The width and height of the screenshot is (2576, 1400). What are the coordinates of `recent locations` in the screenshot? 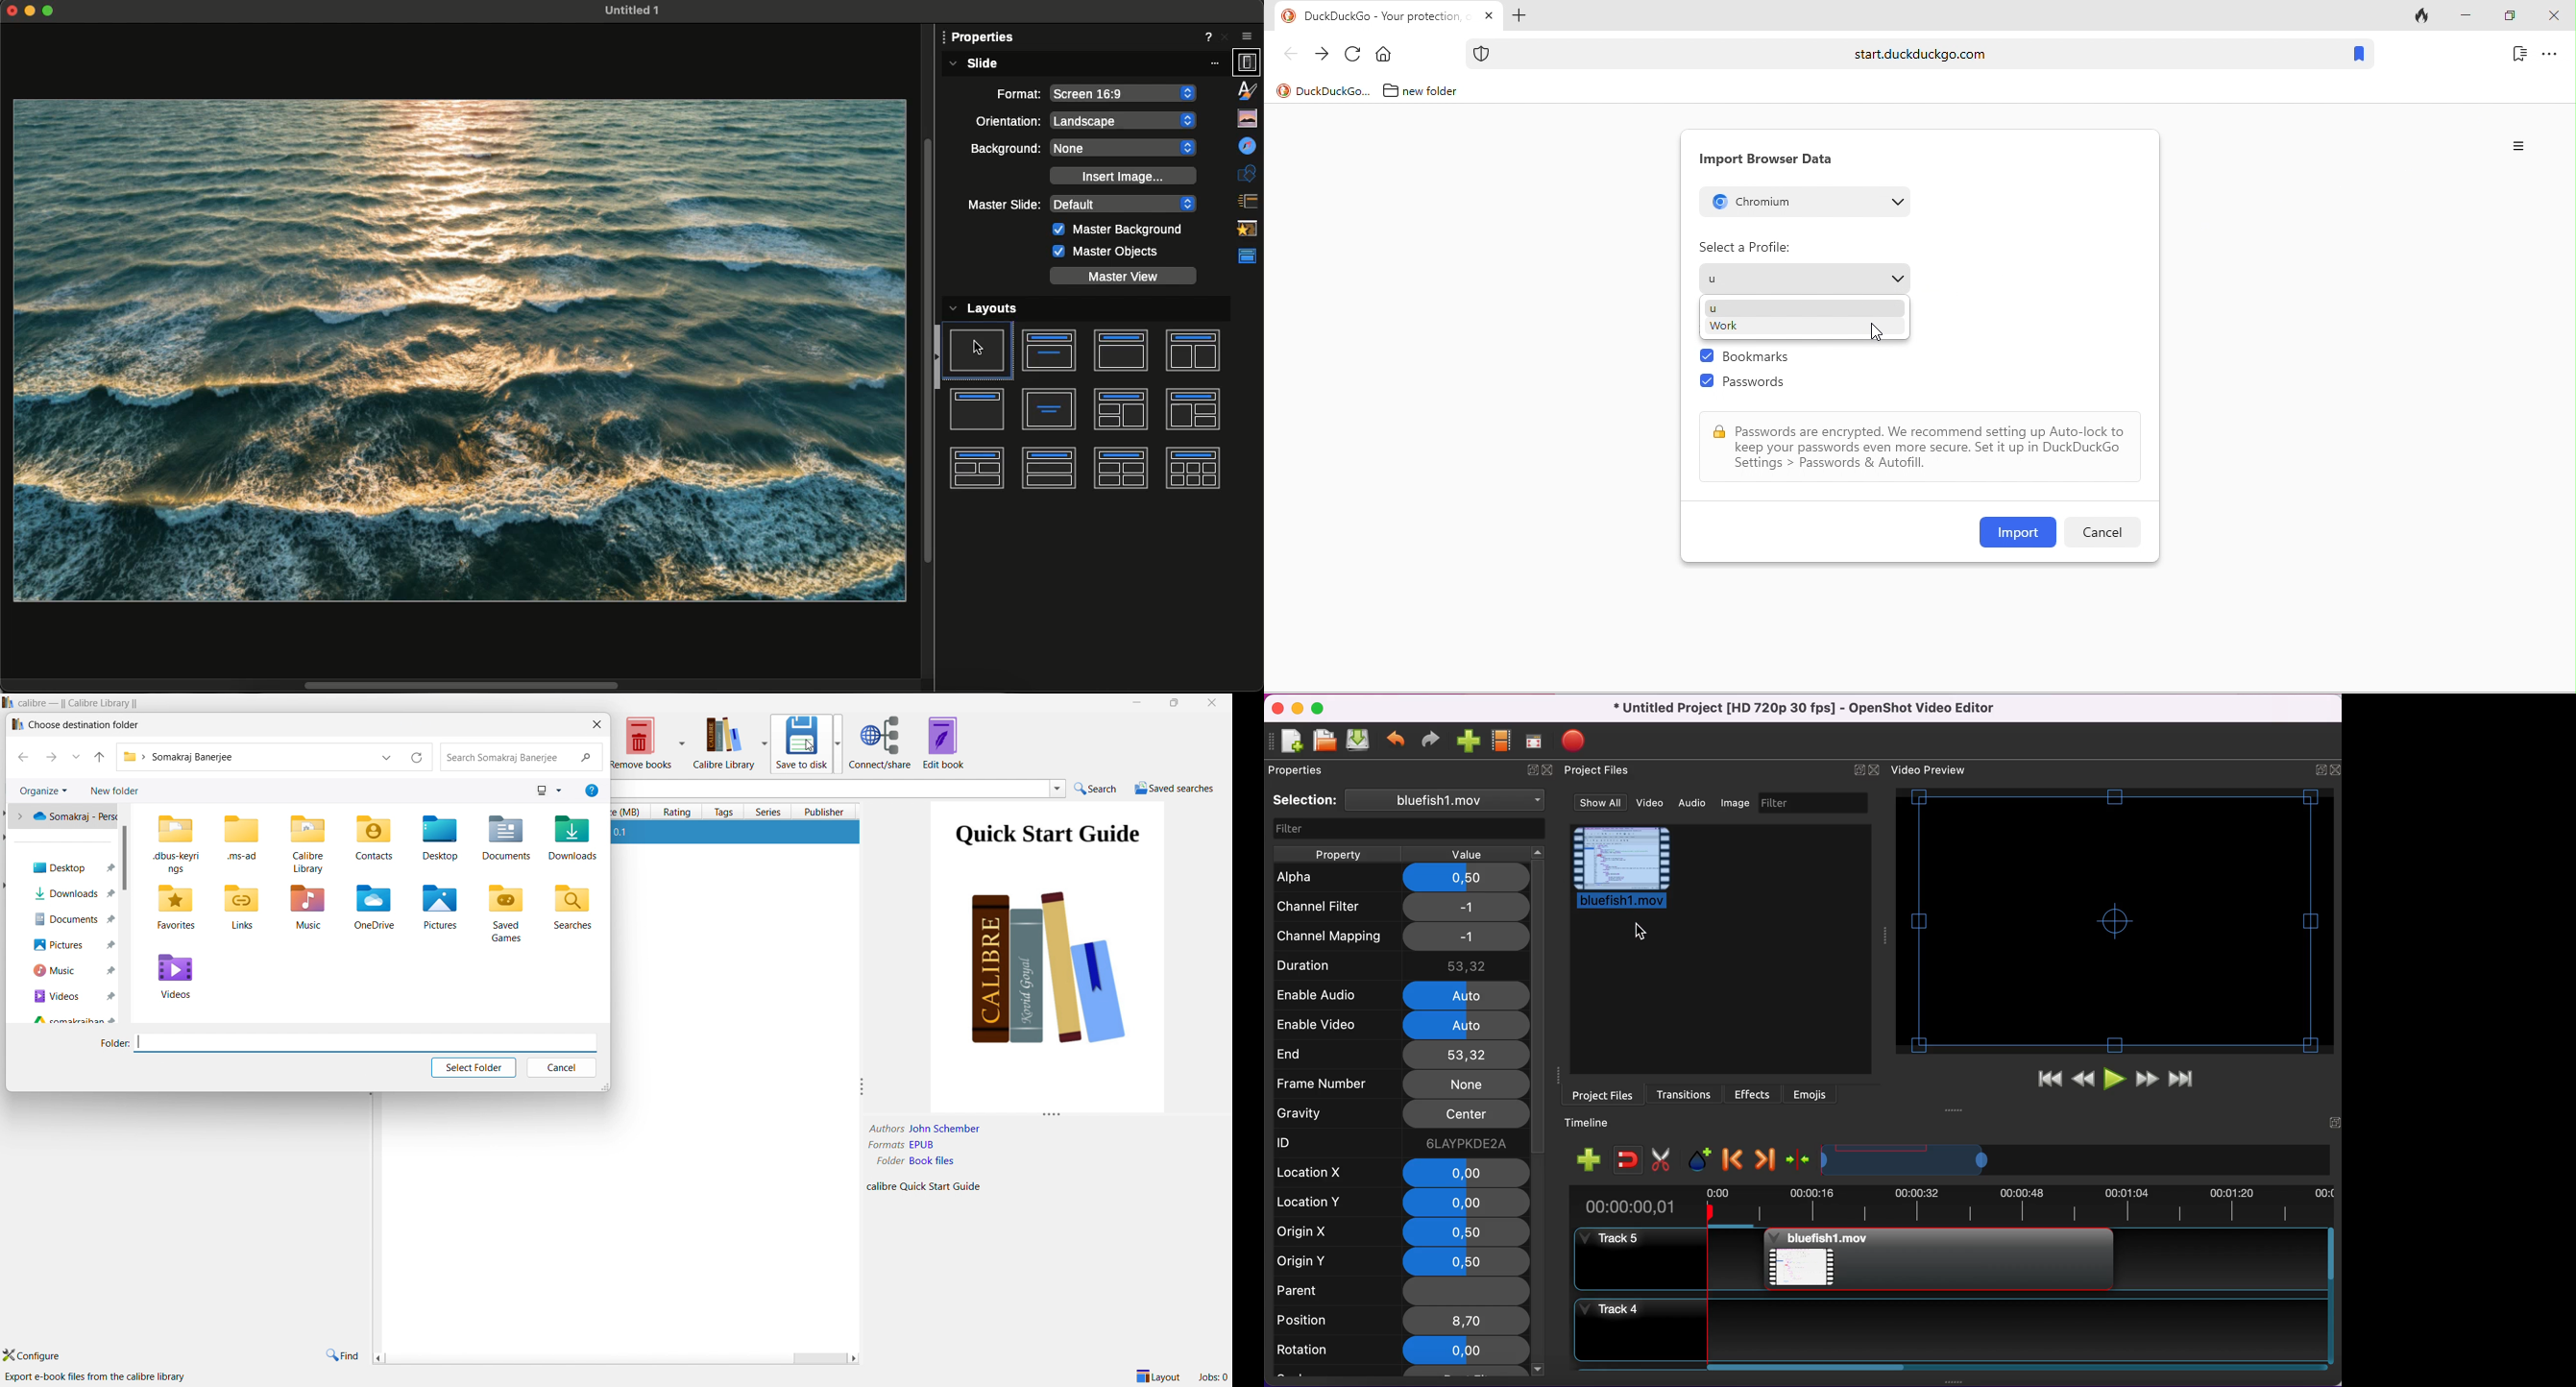 It's located at (76, 756).